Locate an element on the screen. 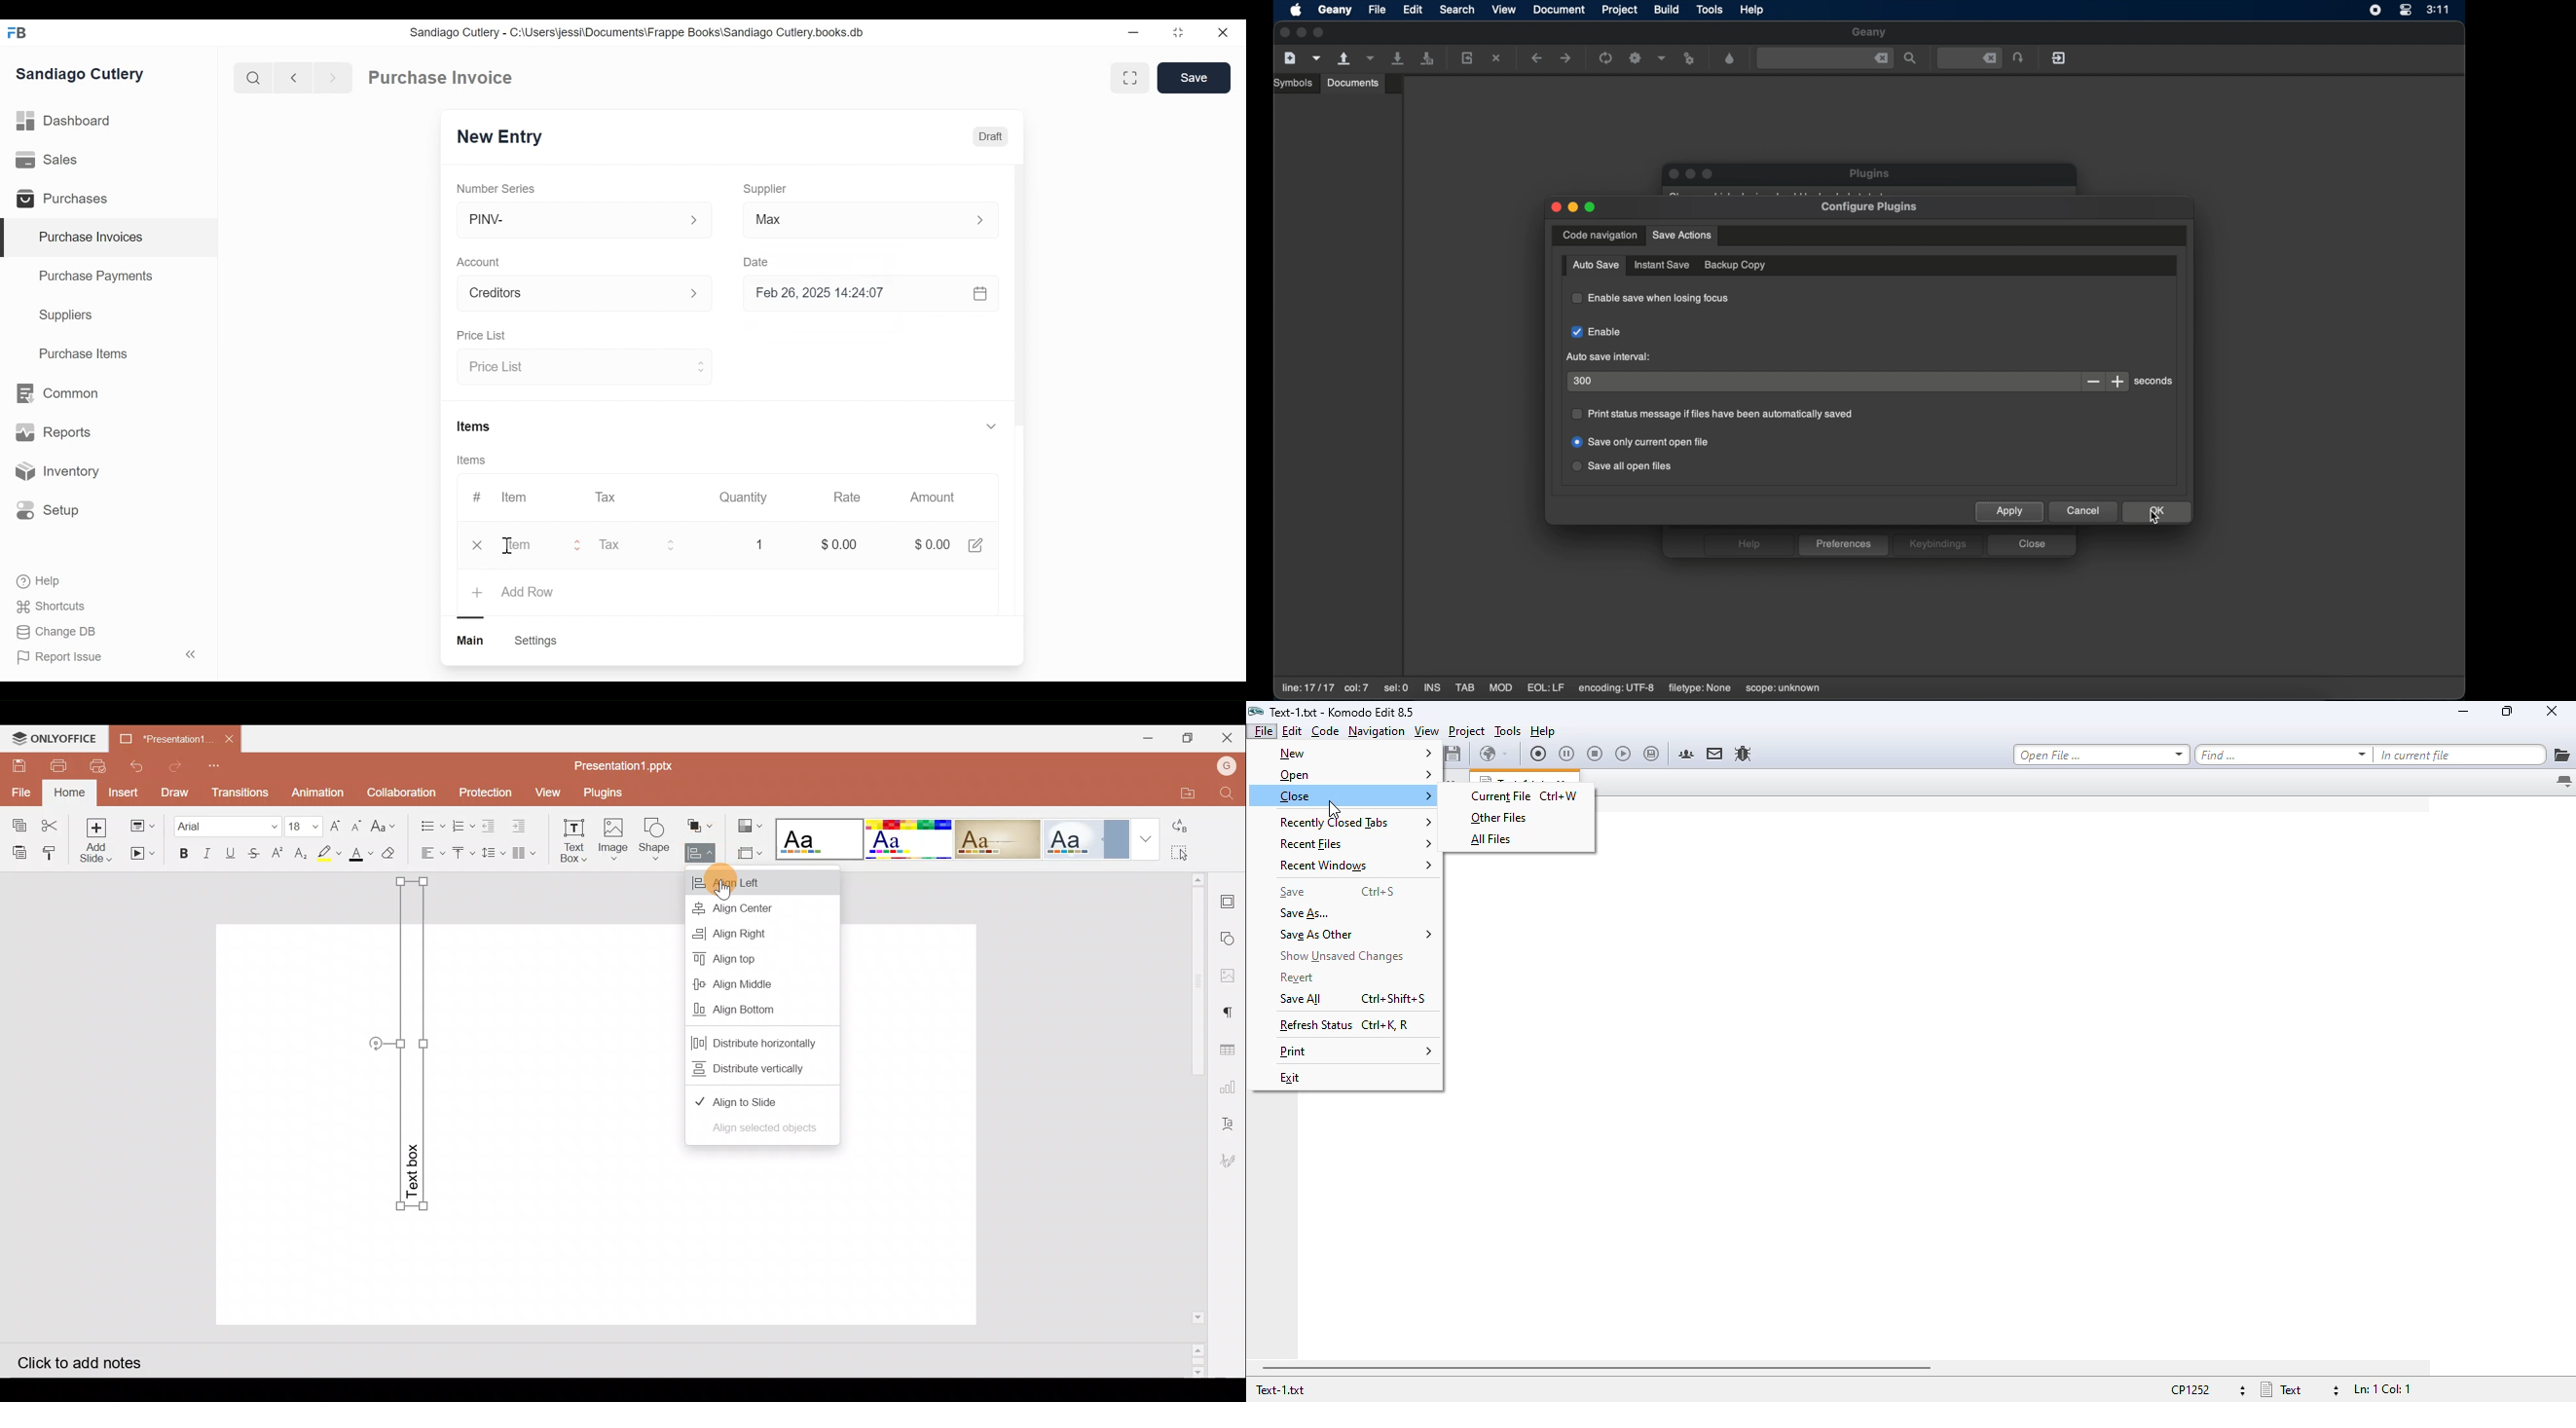 This screenshot has height=1428, width=2576. Animation is located at coordinates (319, 793).